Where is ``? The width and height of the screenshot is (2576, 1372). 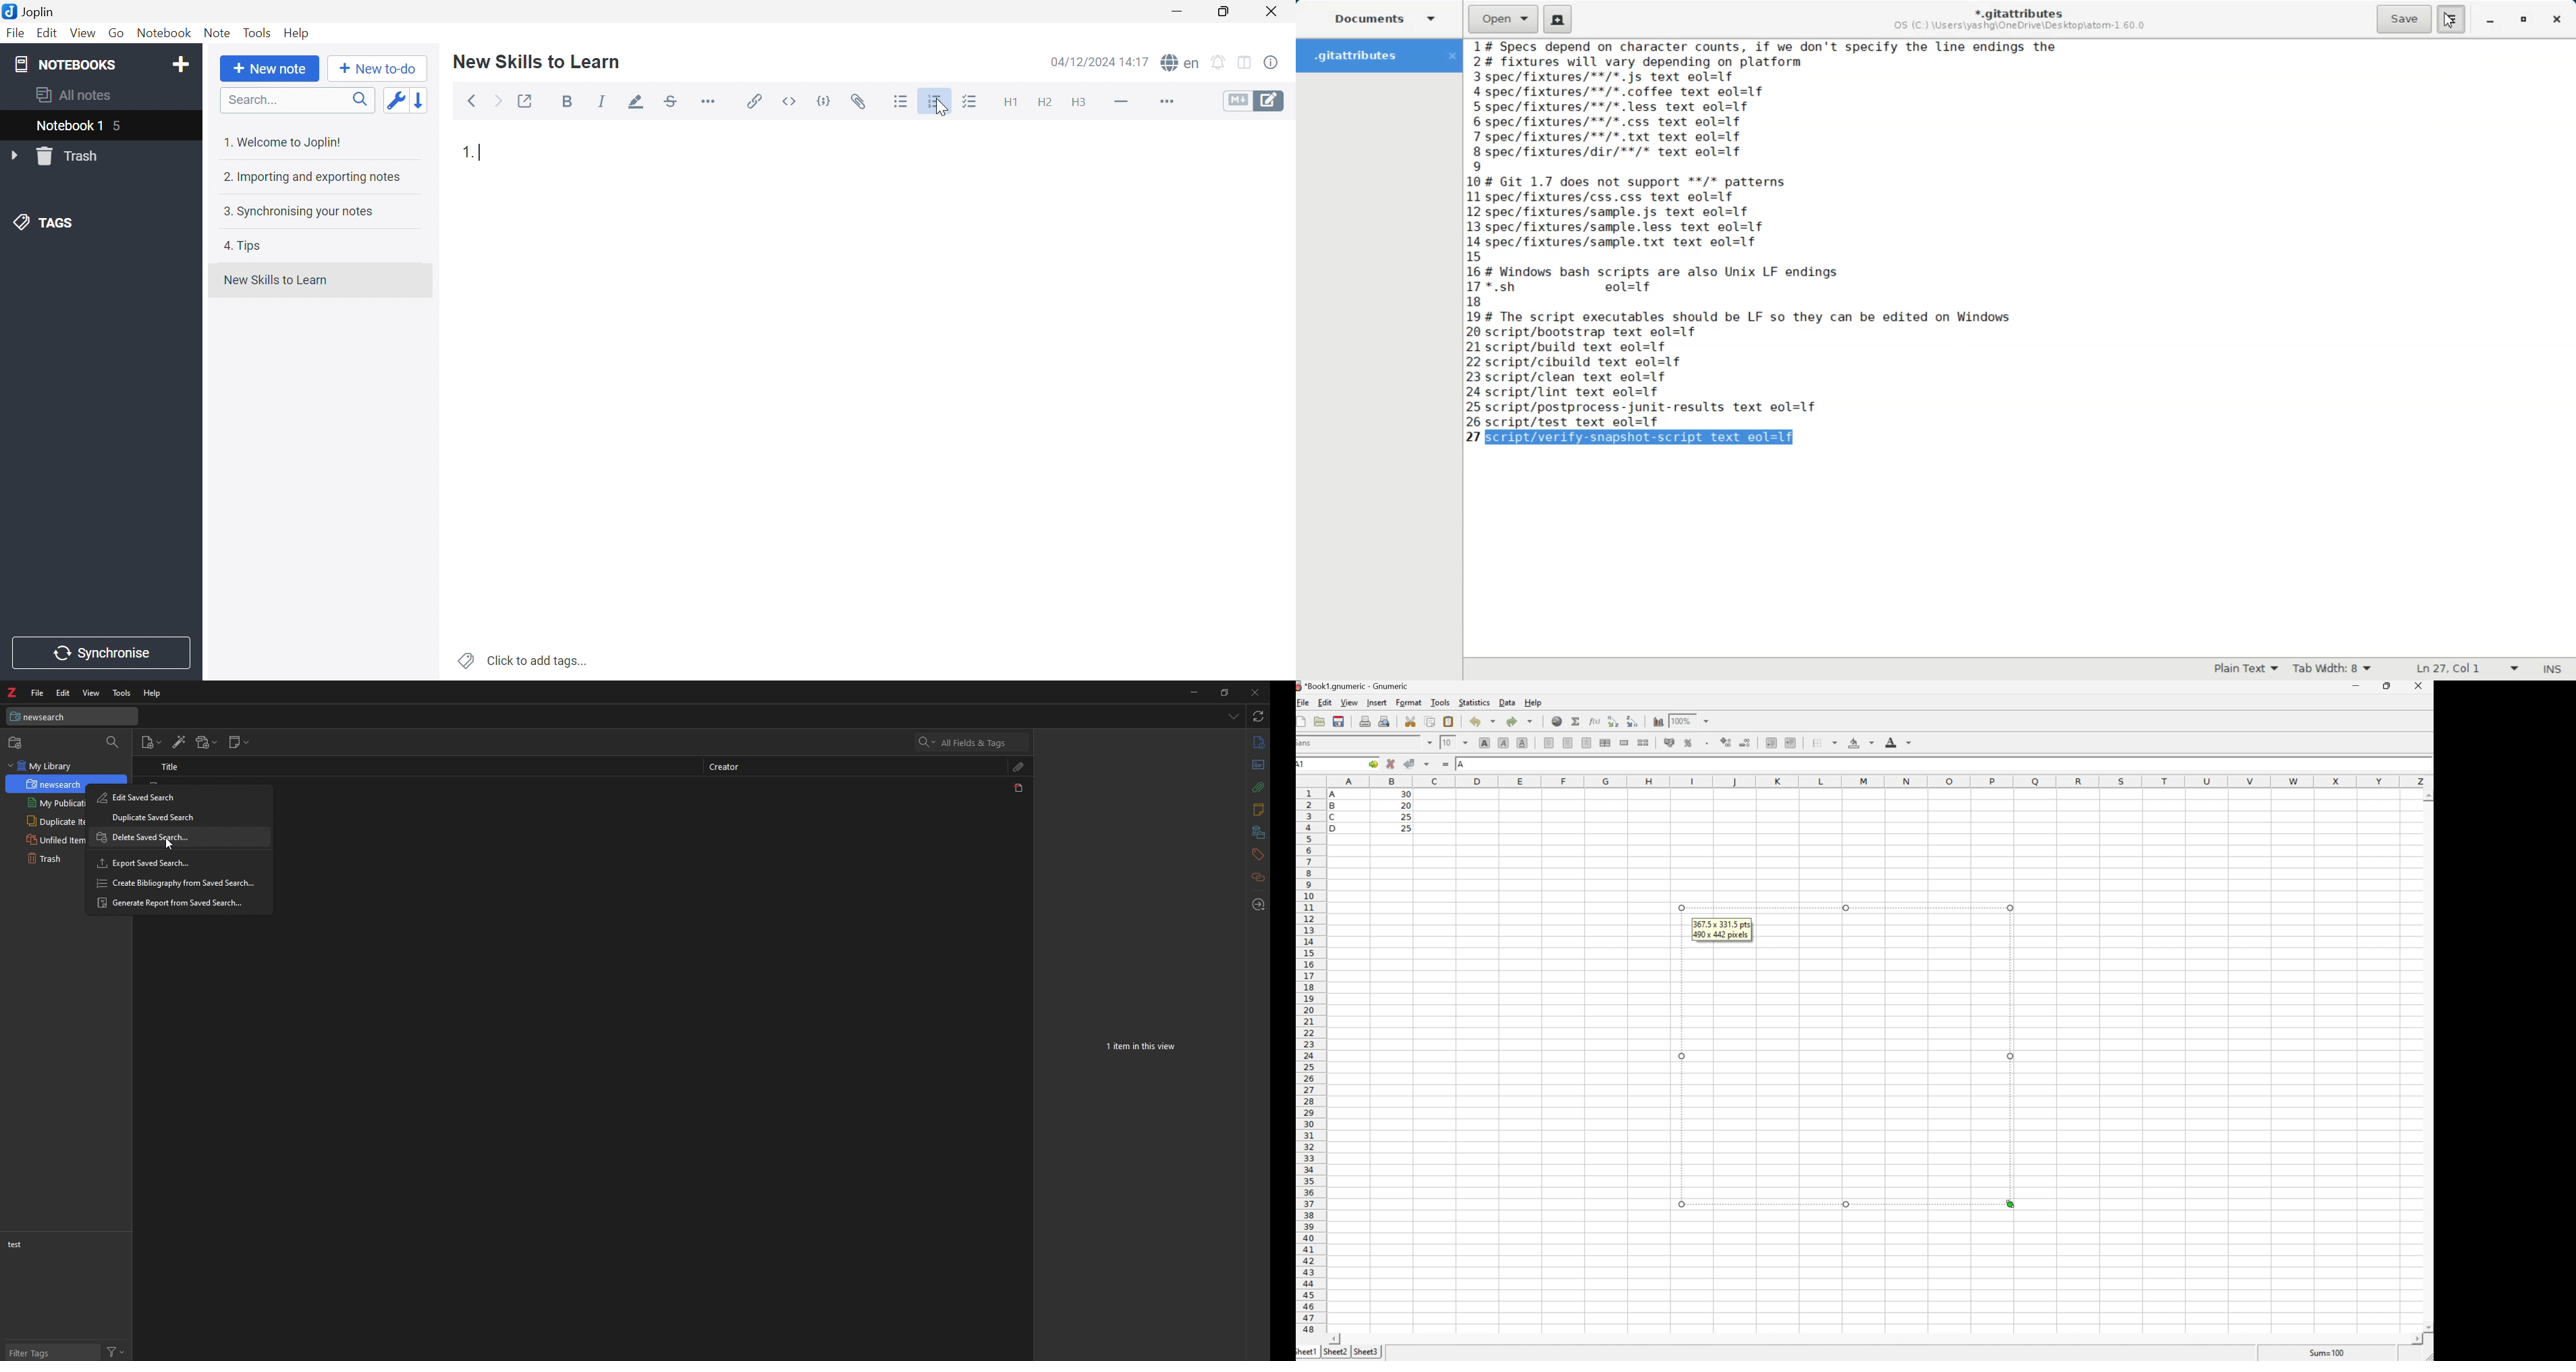  is located at coordinates (1680, 1055).